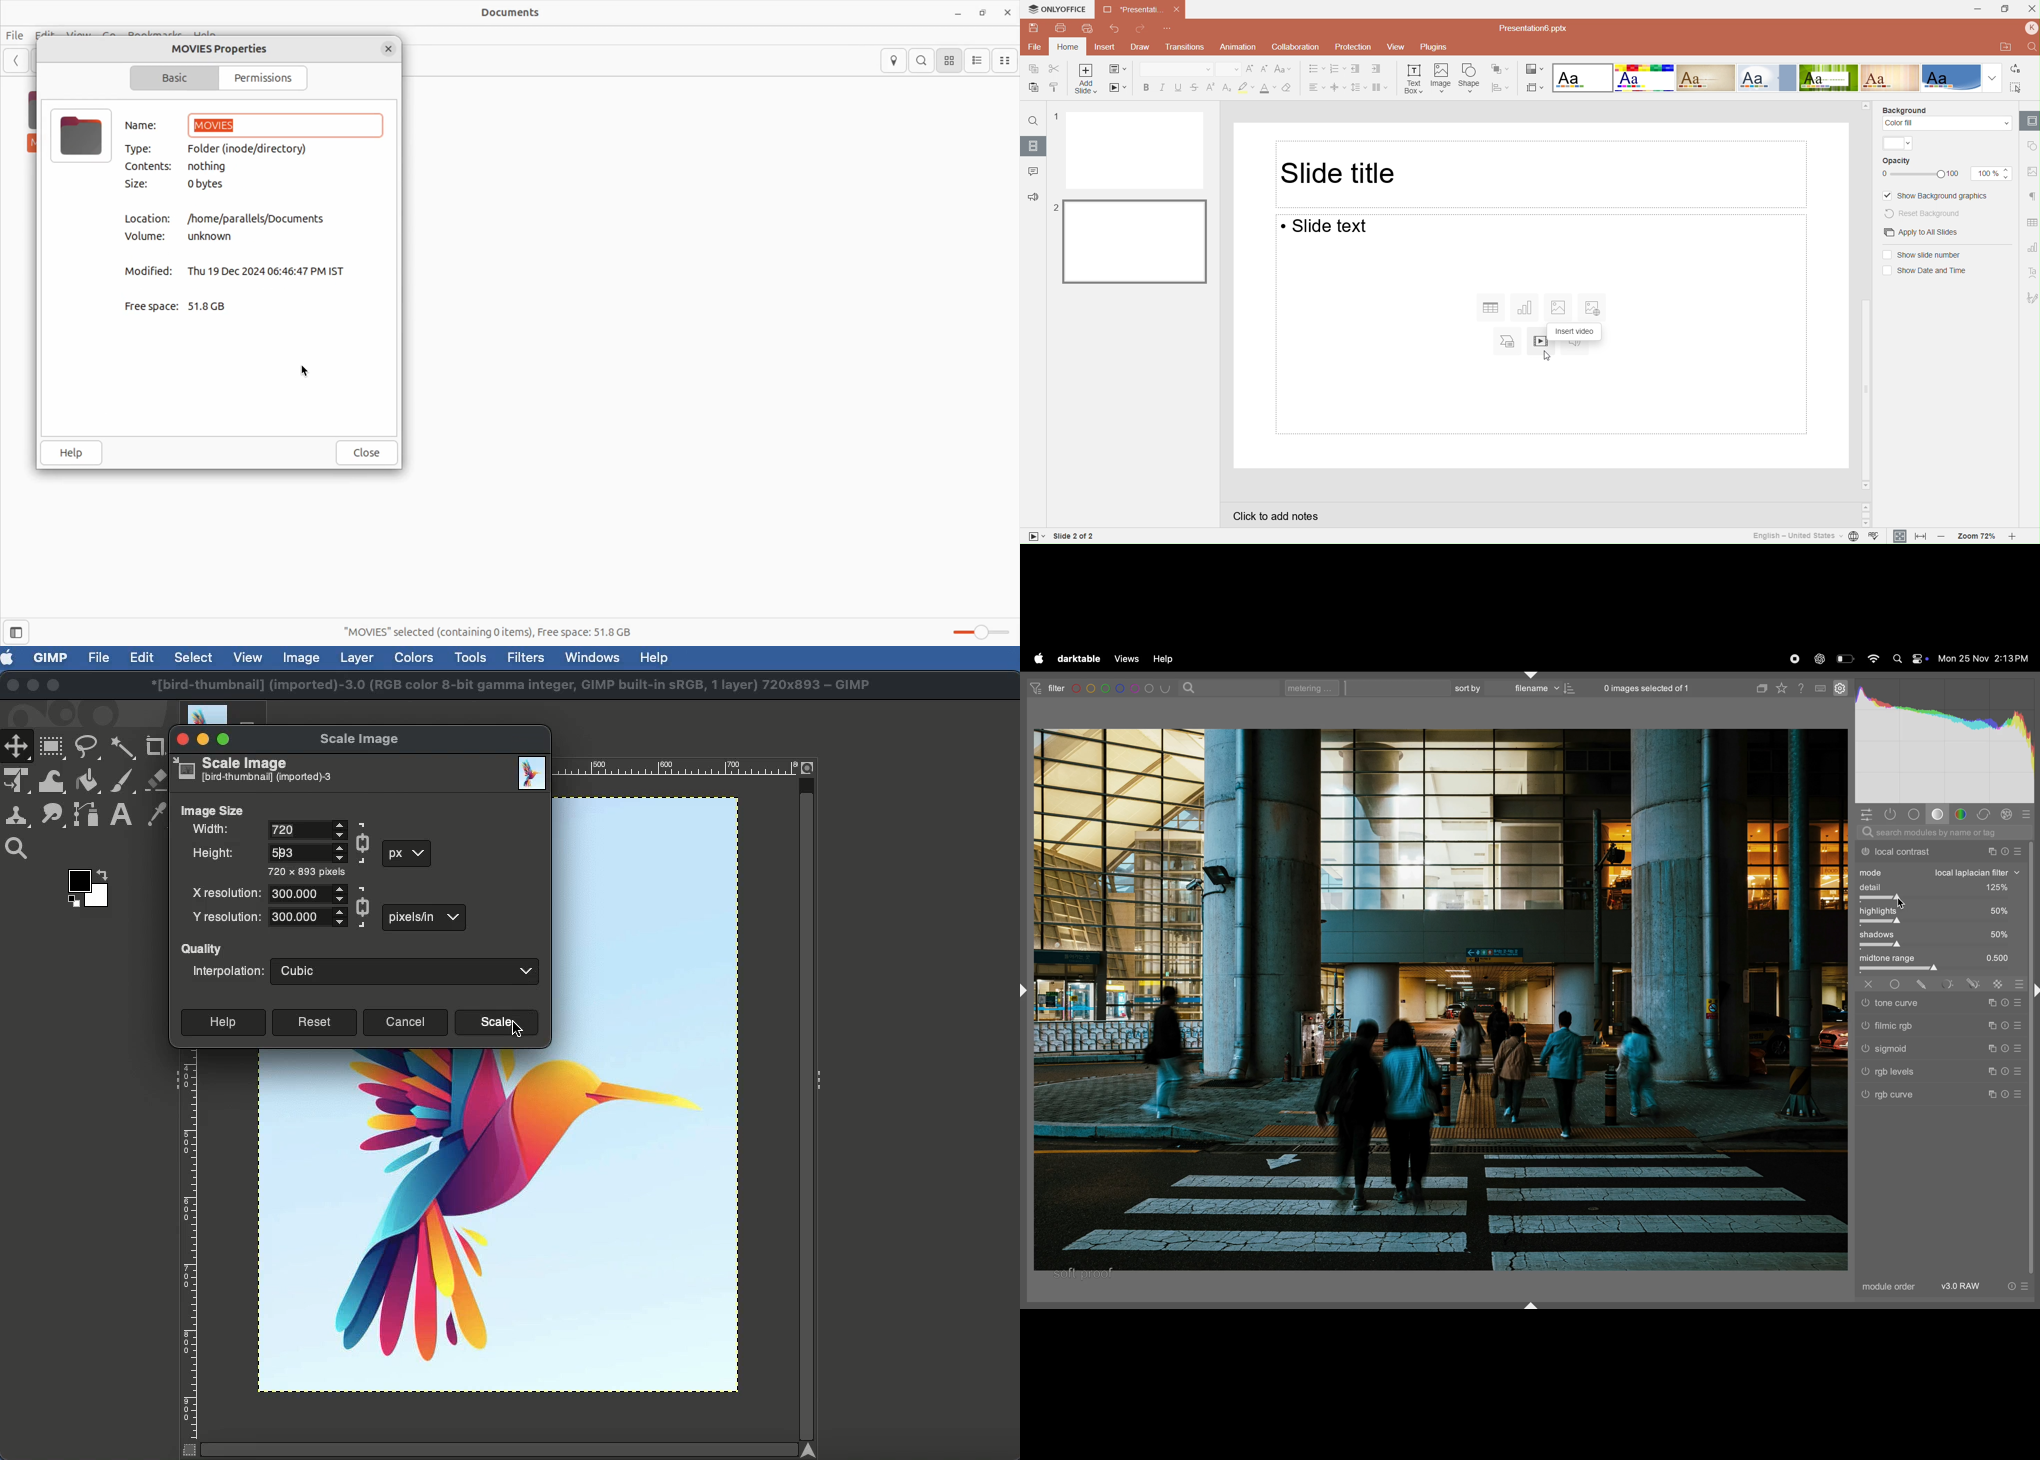 This screenshot has width=2044, height=1484. I want to click on correct, so click(1984, 815).